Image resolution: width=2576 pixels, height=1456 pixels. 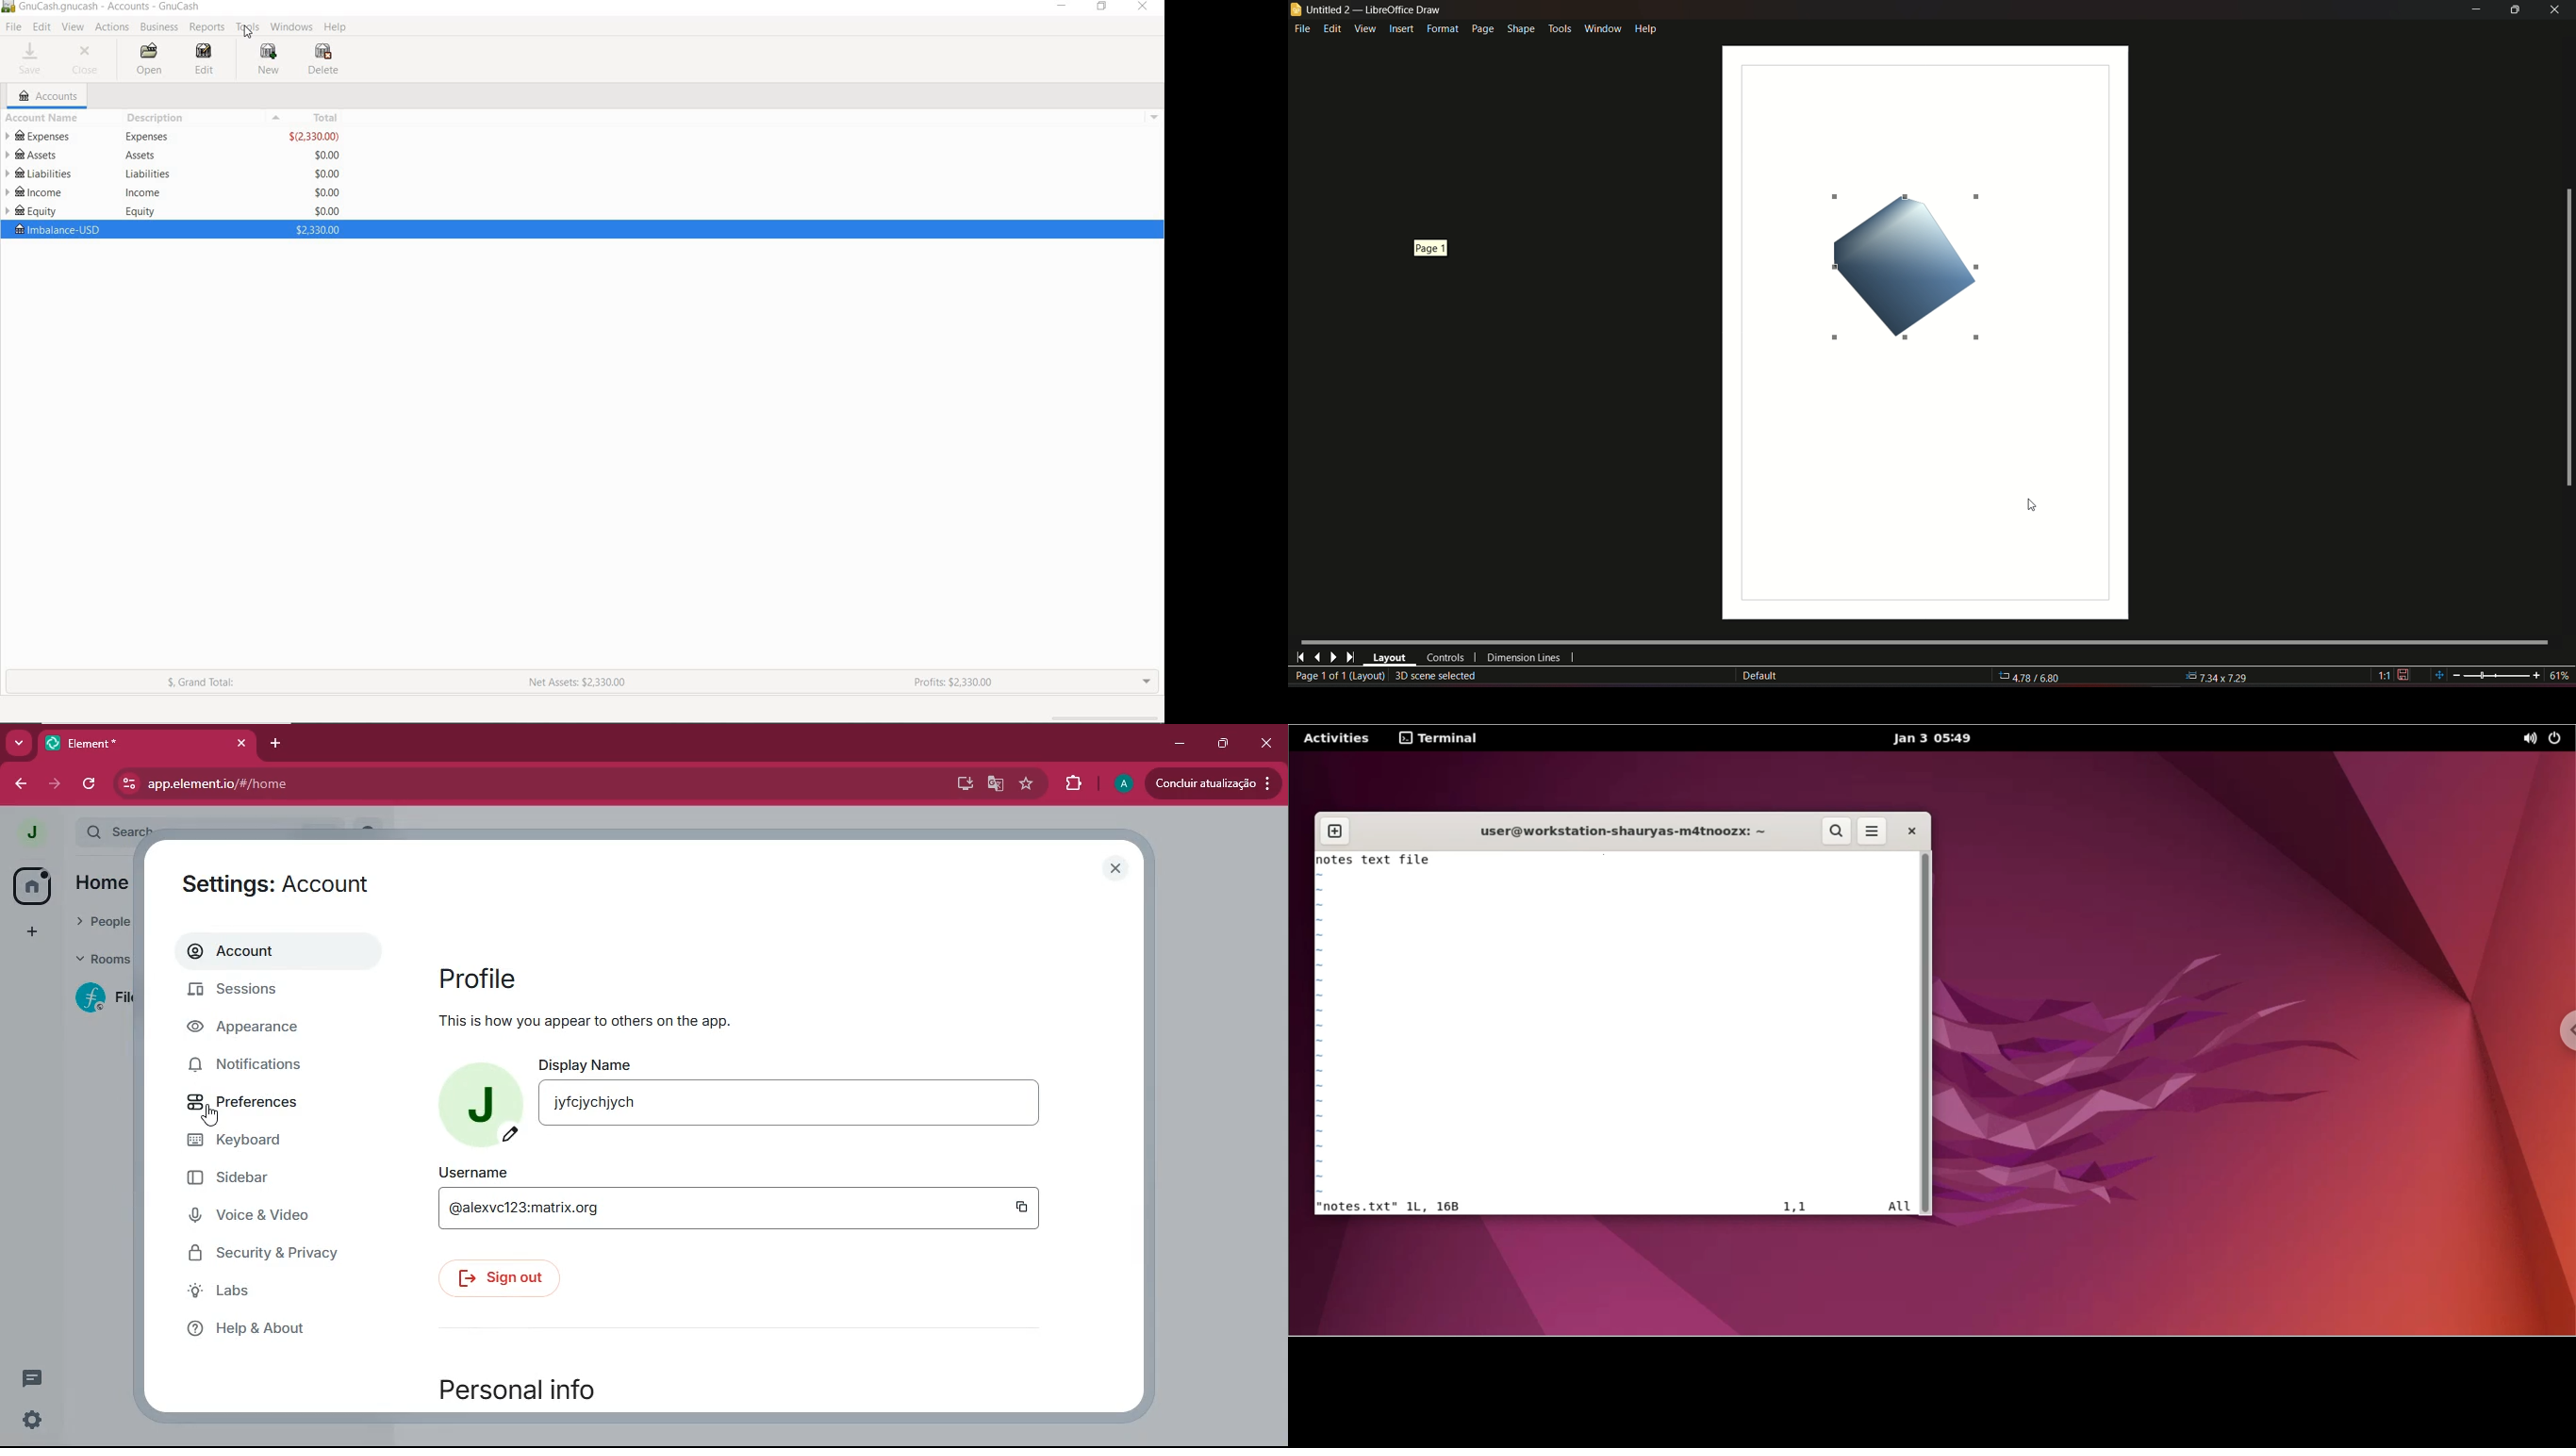 What do you see at coordinates (1894, 264) in the screenshot?
I see `graphics` at bounding box center [1894, 264].